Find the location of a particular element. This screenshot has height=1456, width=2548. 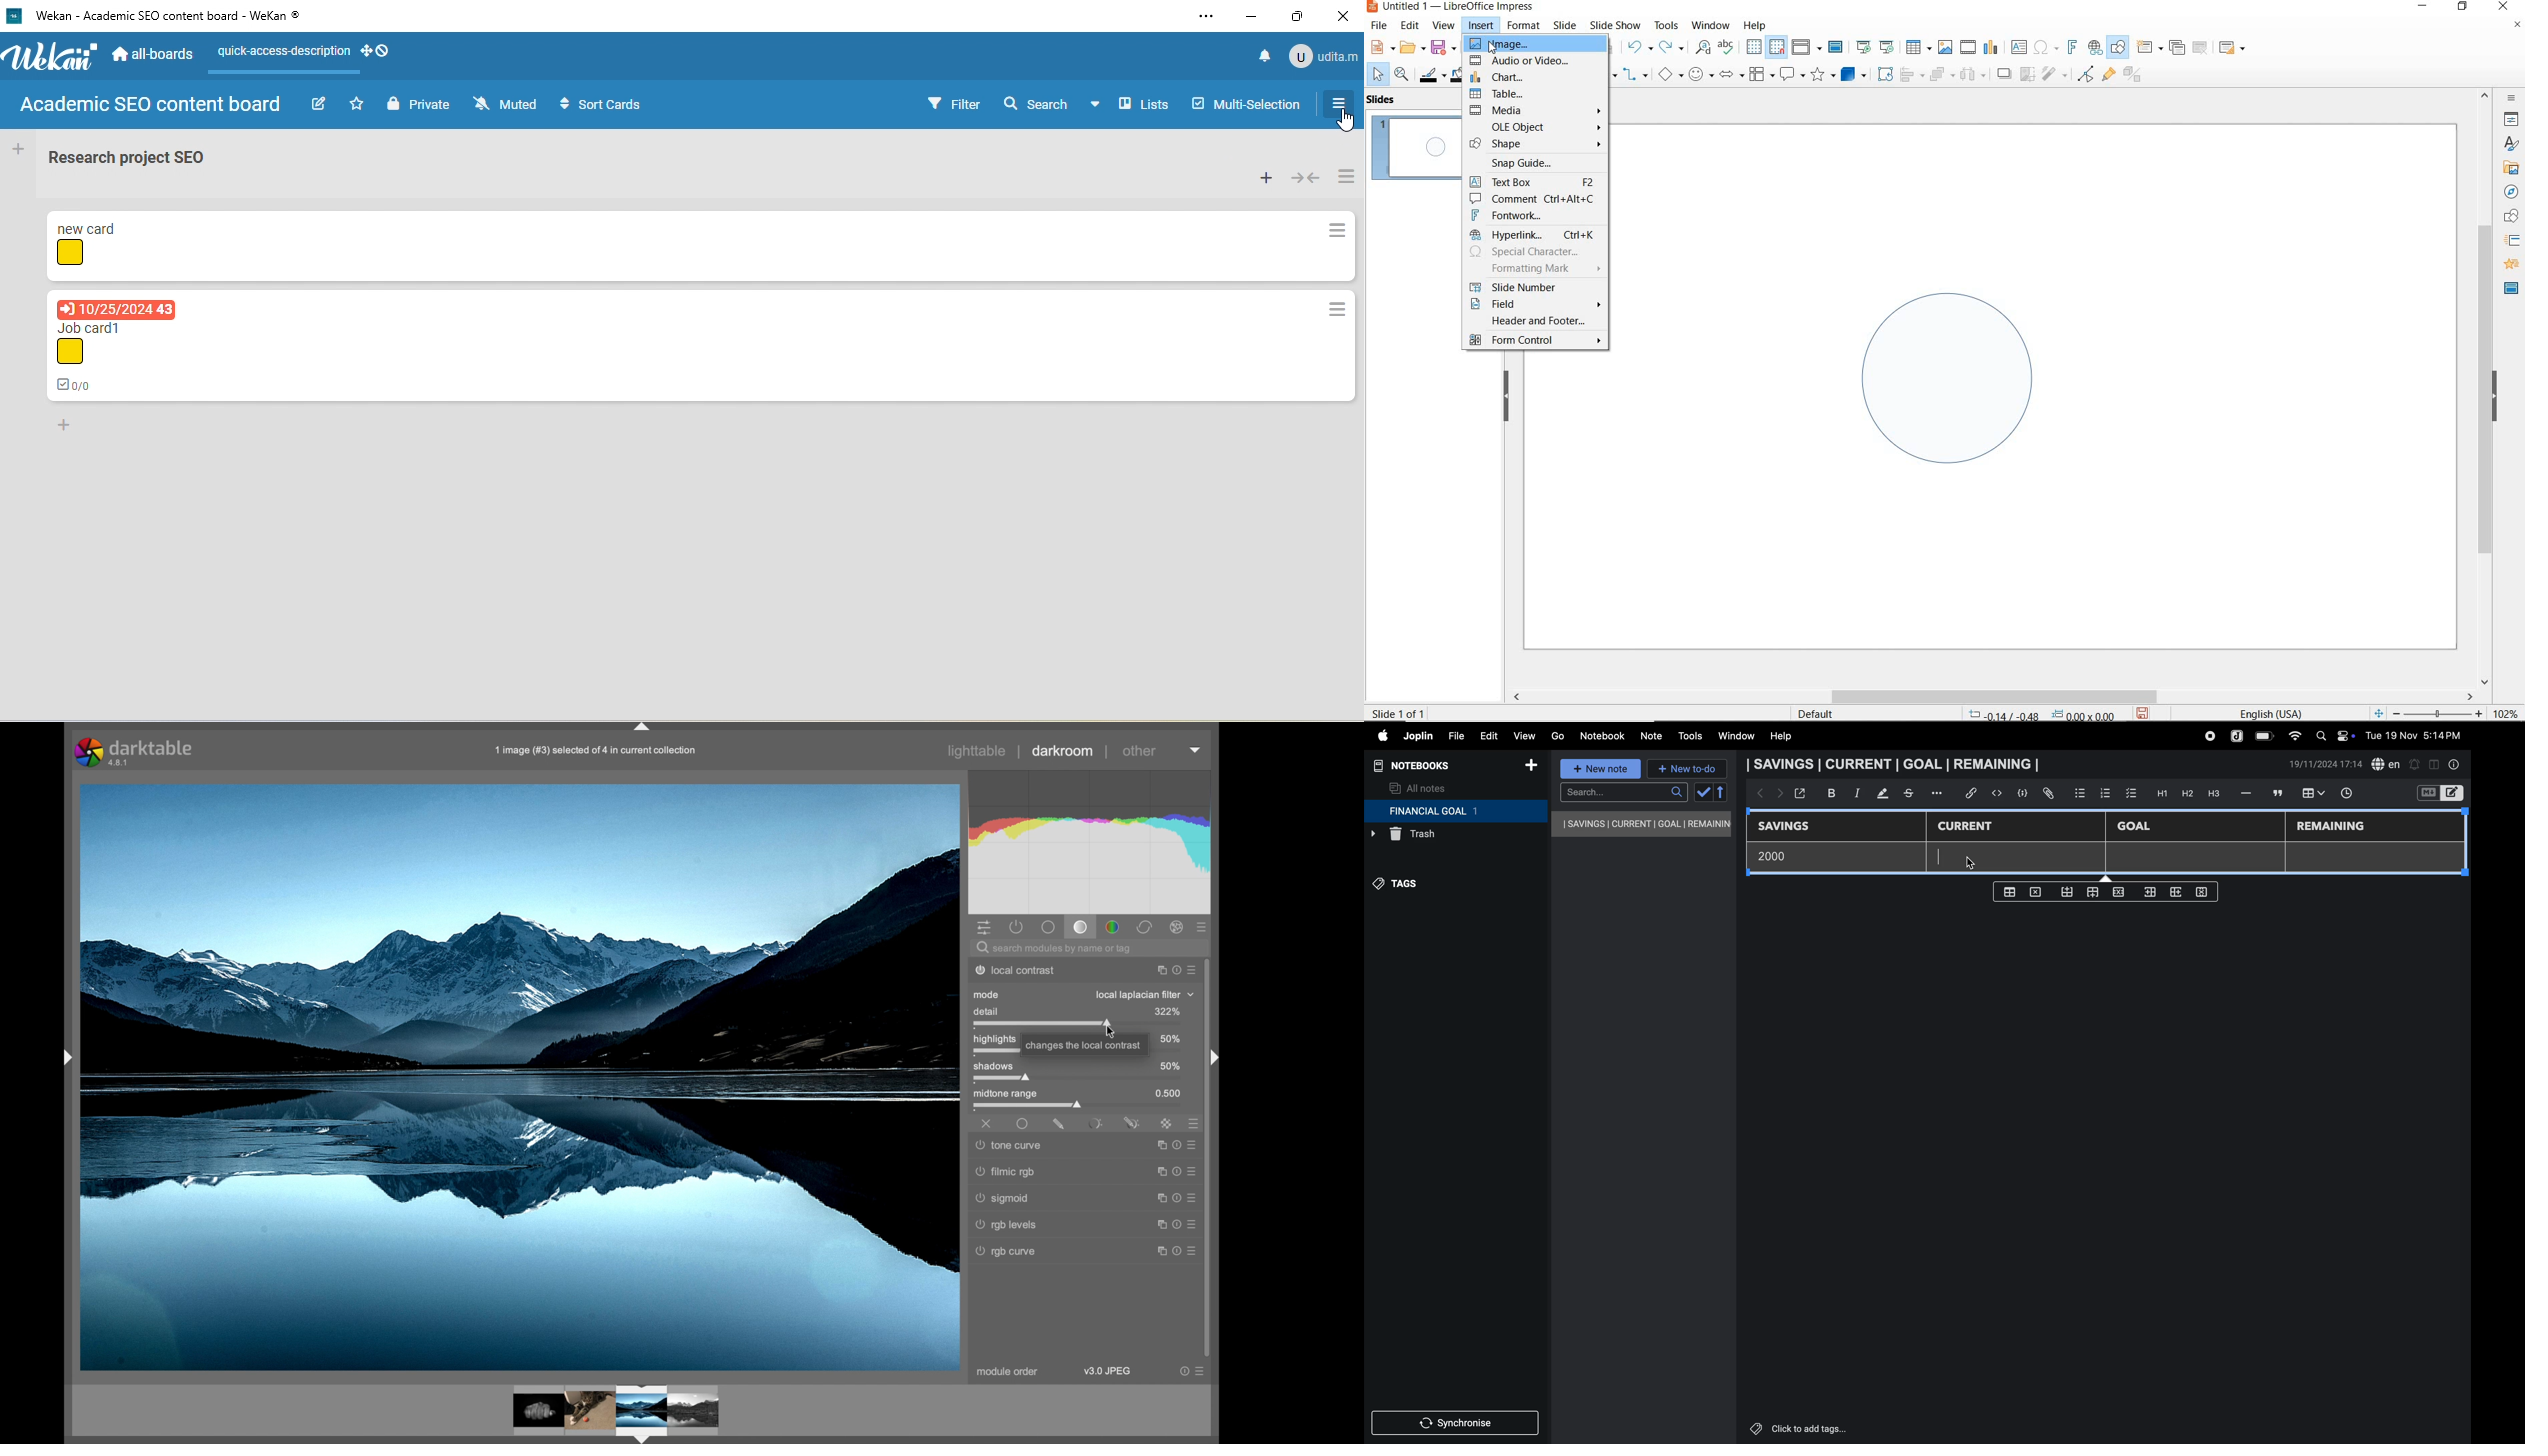

check is located at coordinates (1702, 793).